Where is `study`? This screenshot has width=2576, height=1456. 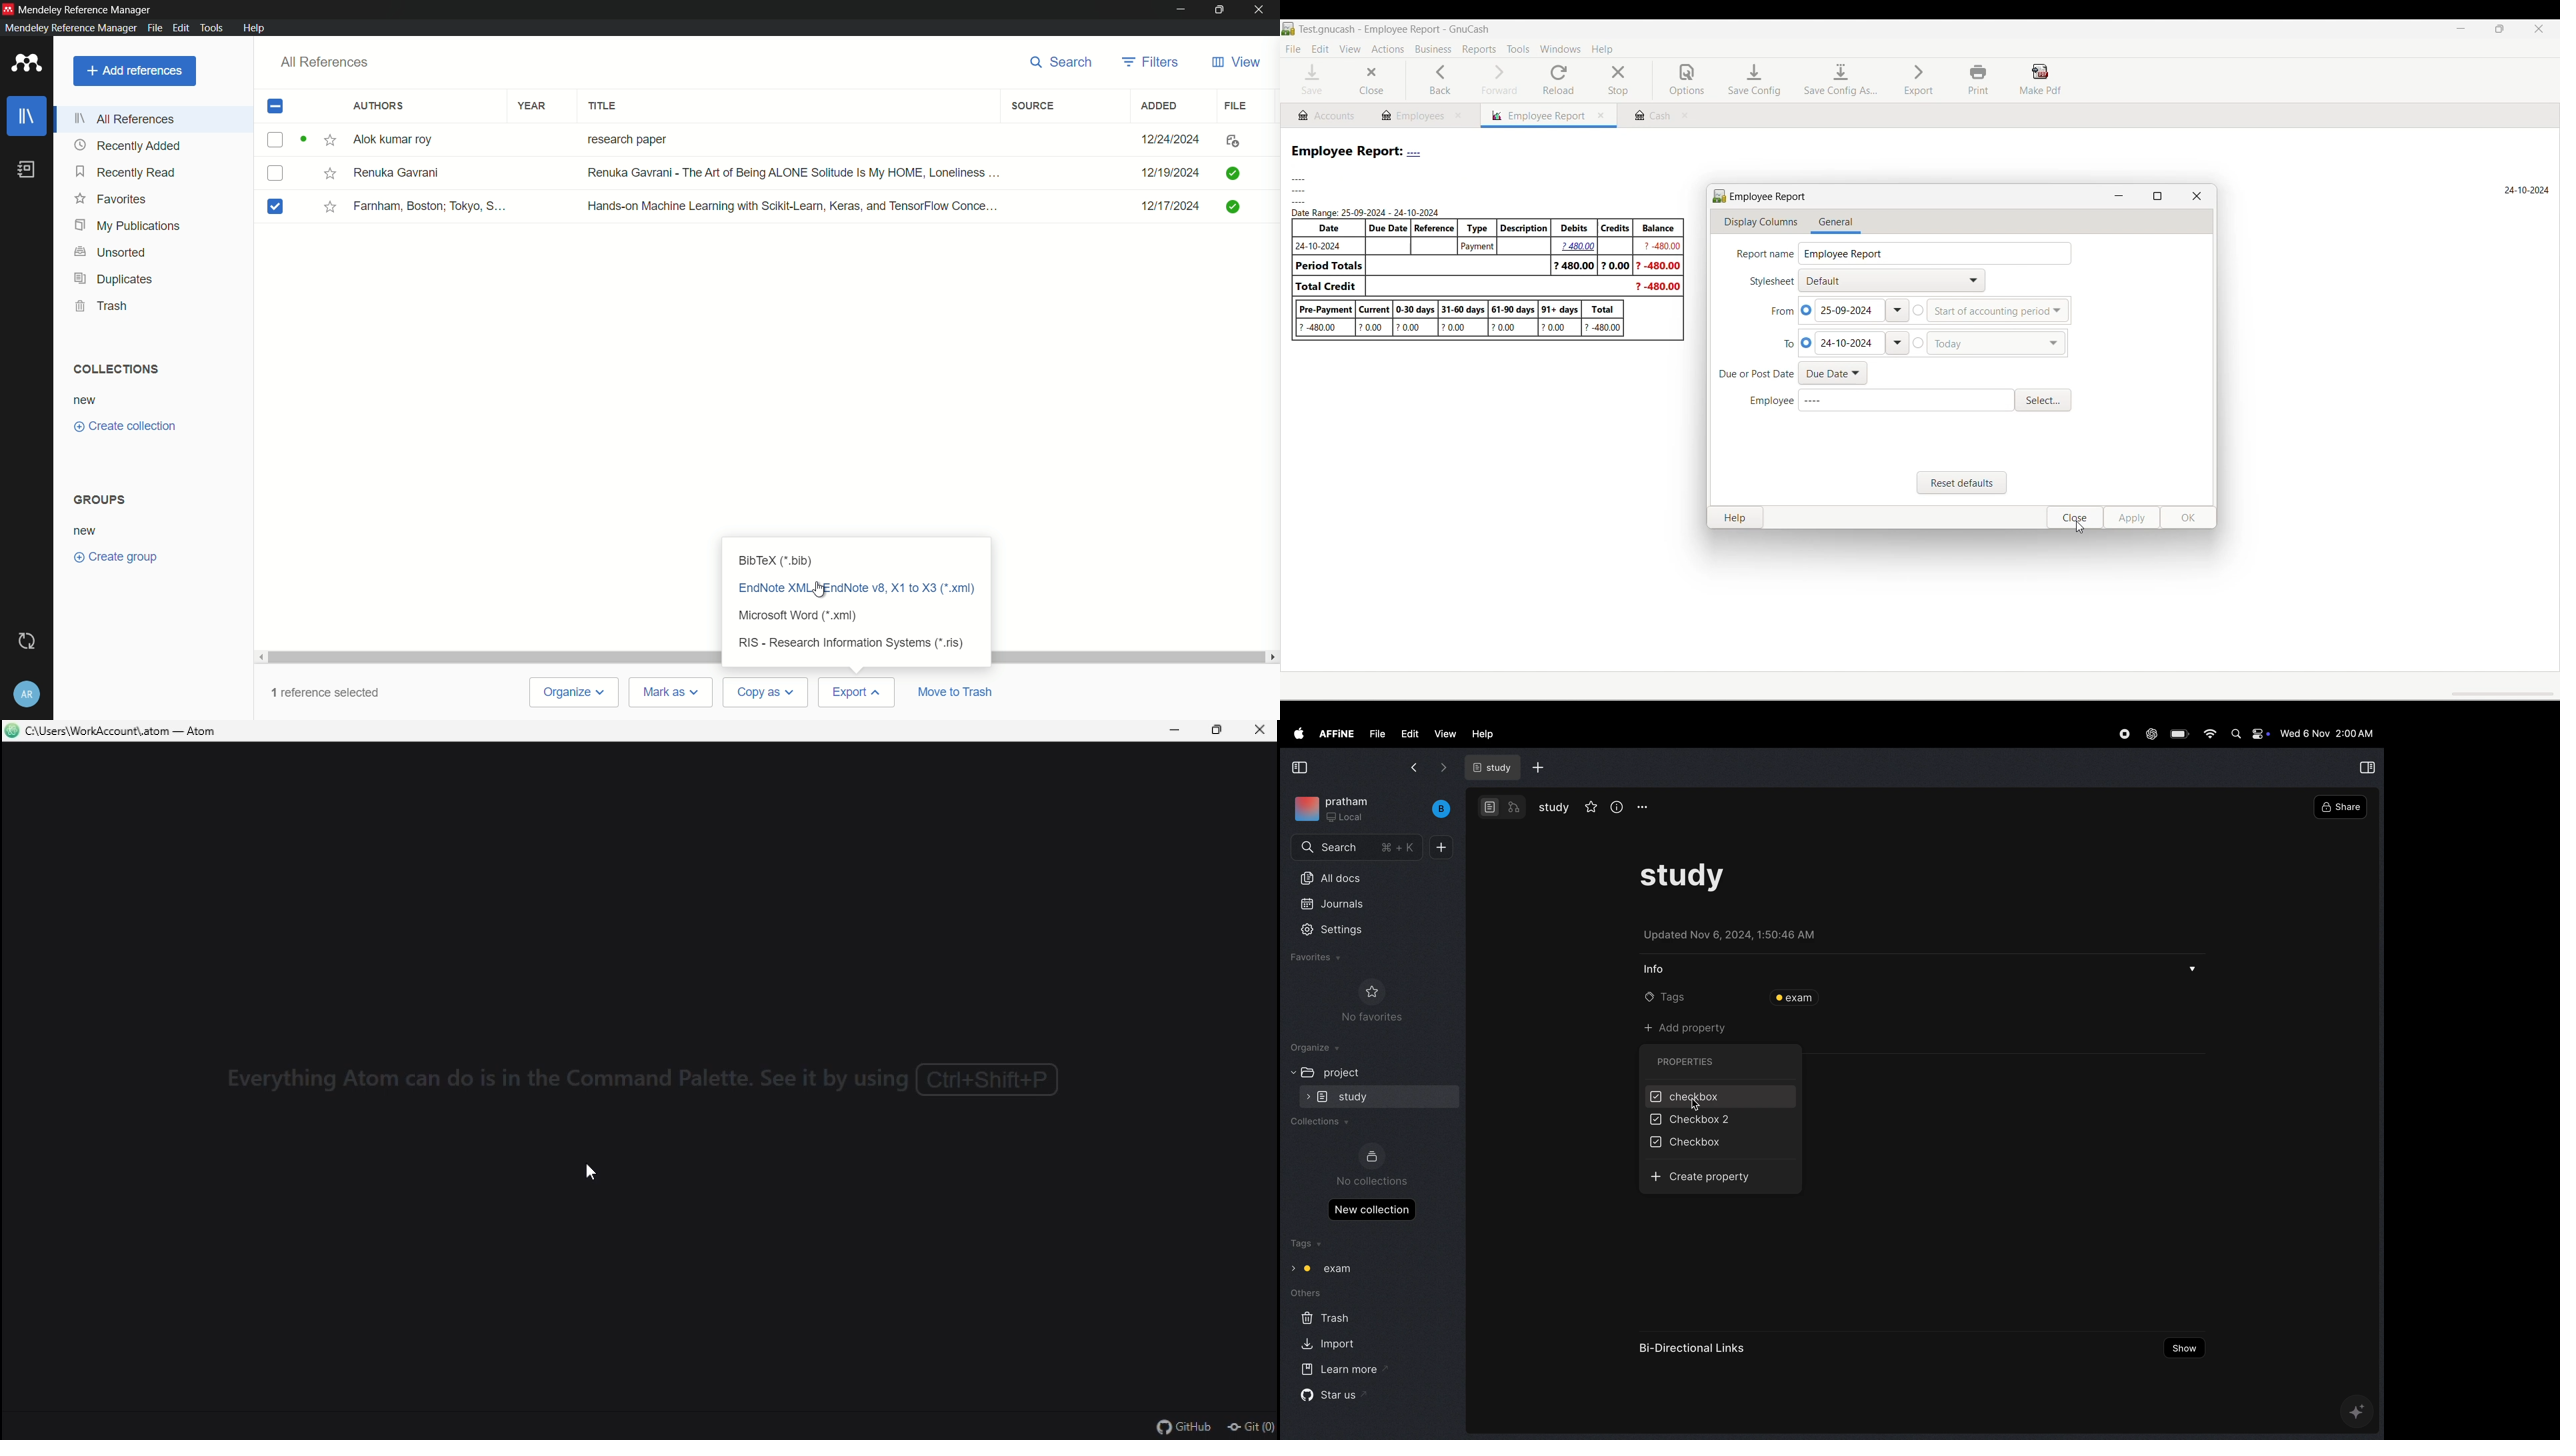 study is located at coordinates (1379, 1096).